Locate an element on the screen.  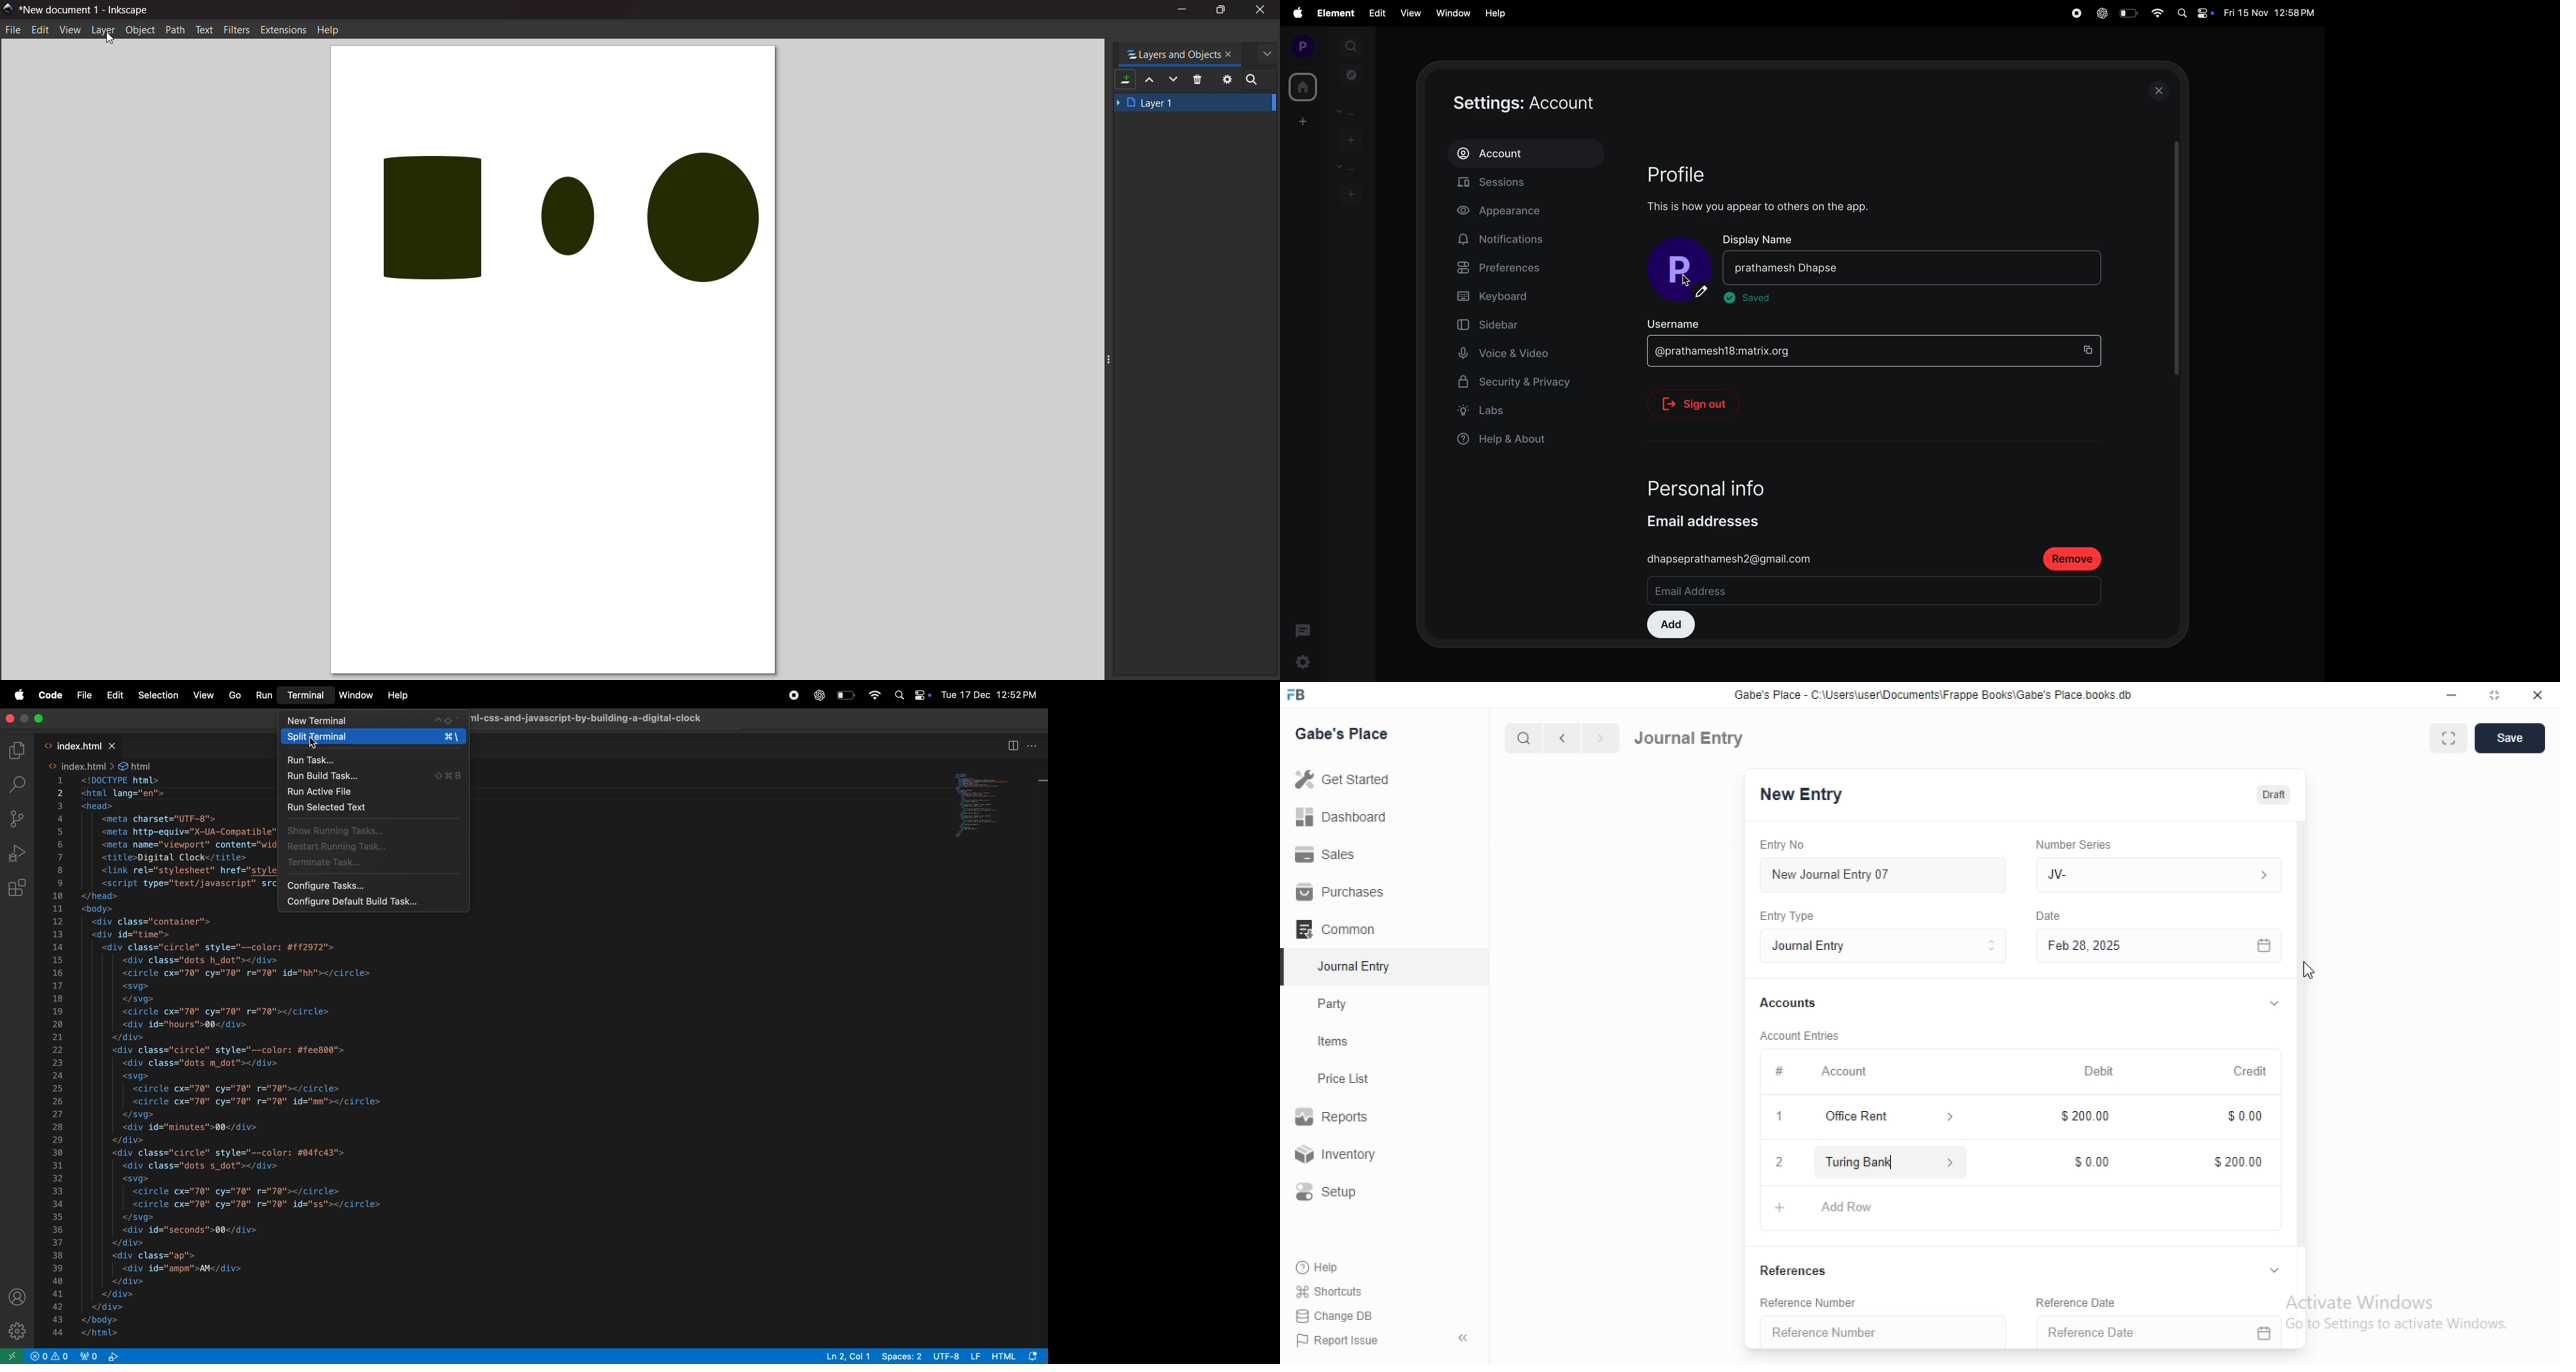
explore is located at coordinates (1351, 74).